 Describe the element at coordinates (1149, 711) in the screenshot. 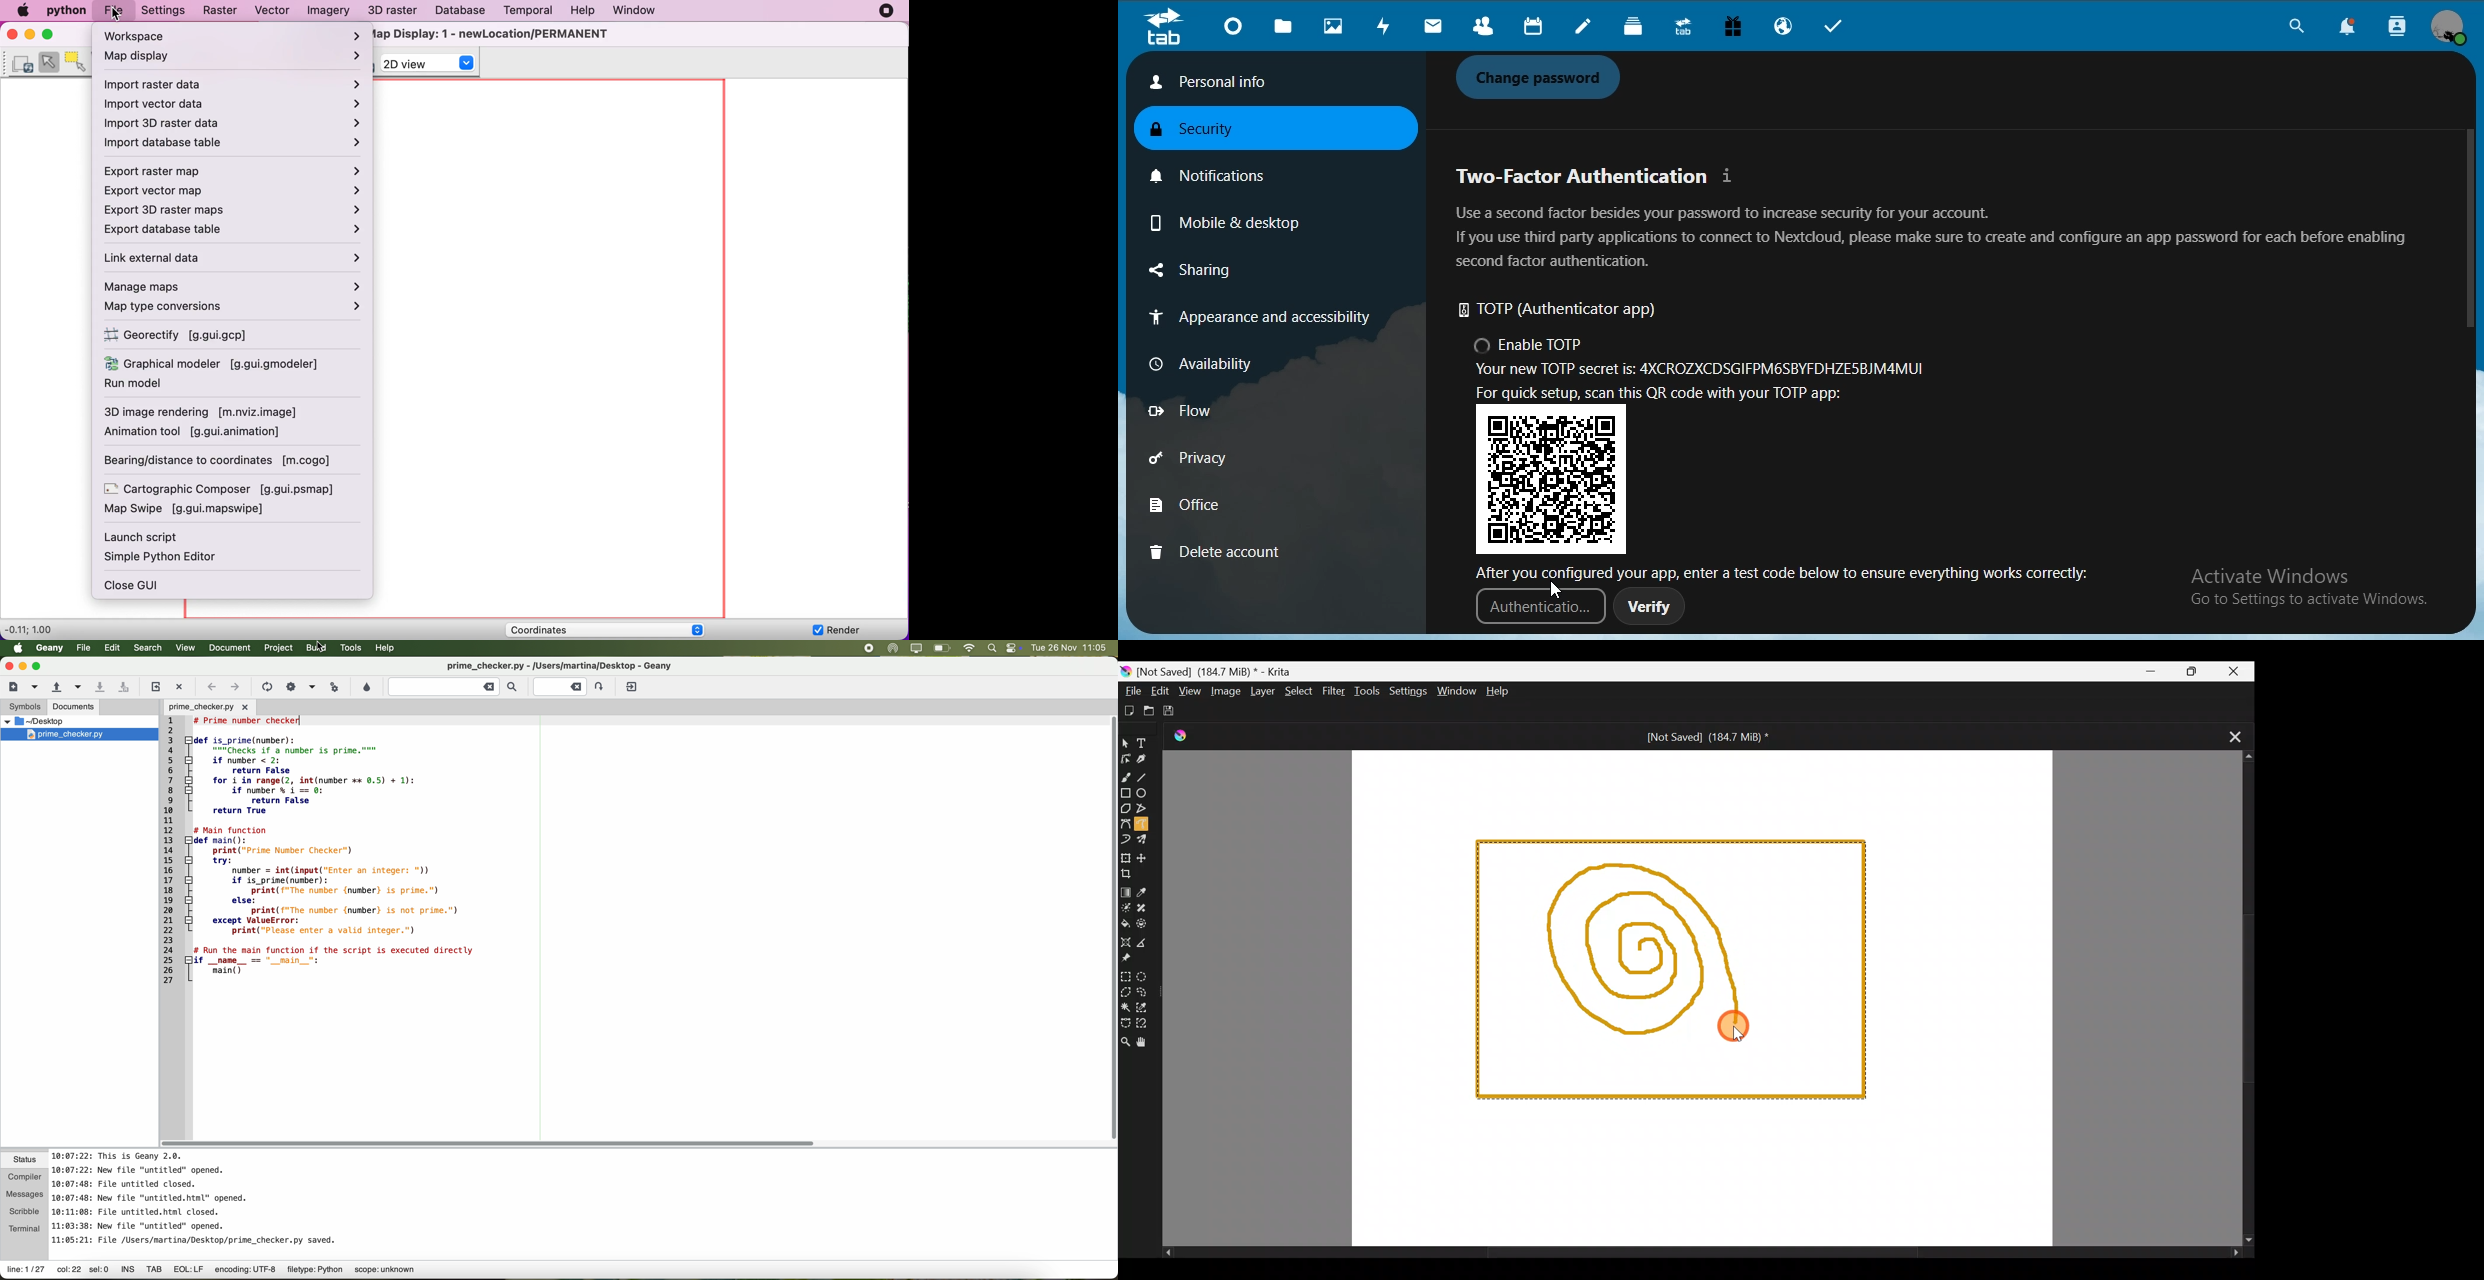

I see `Open existing document` at that location.